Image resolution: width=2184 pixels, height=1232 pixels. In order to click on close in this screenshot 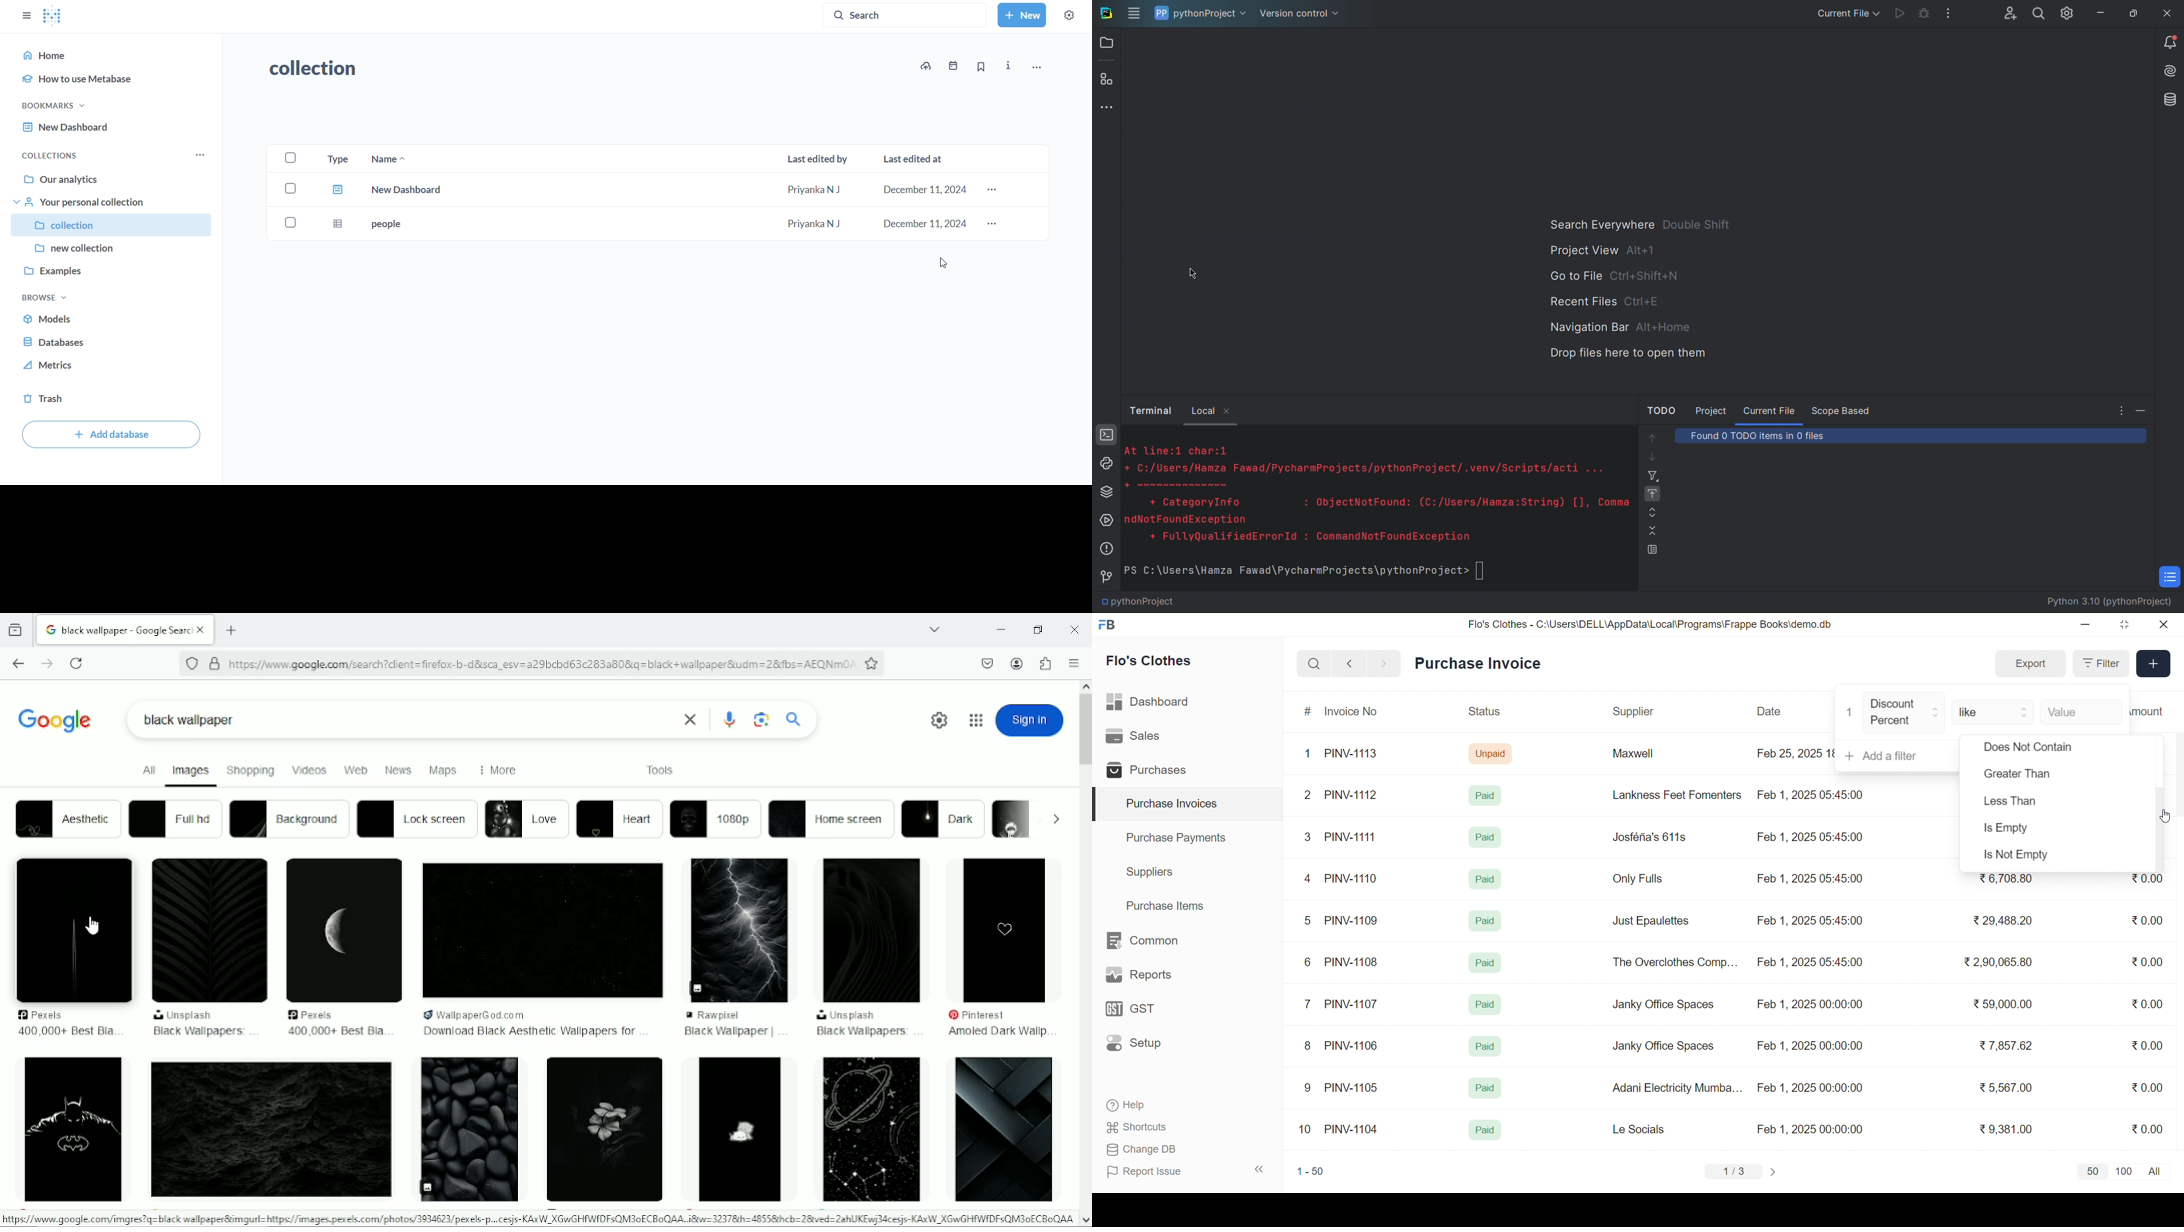, I will do `click(2162, 624)`.